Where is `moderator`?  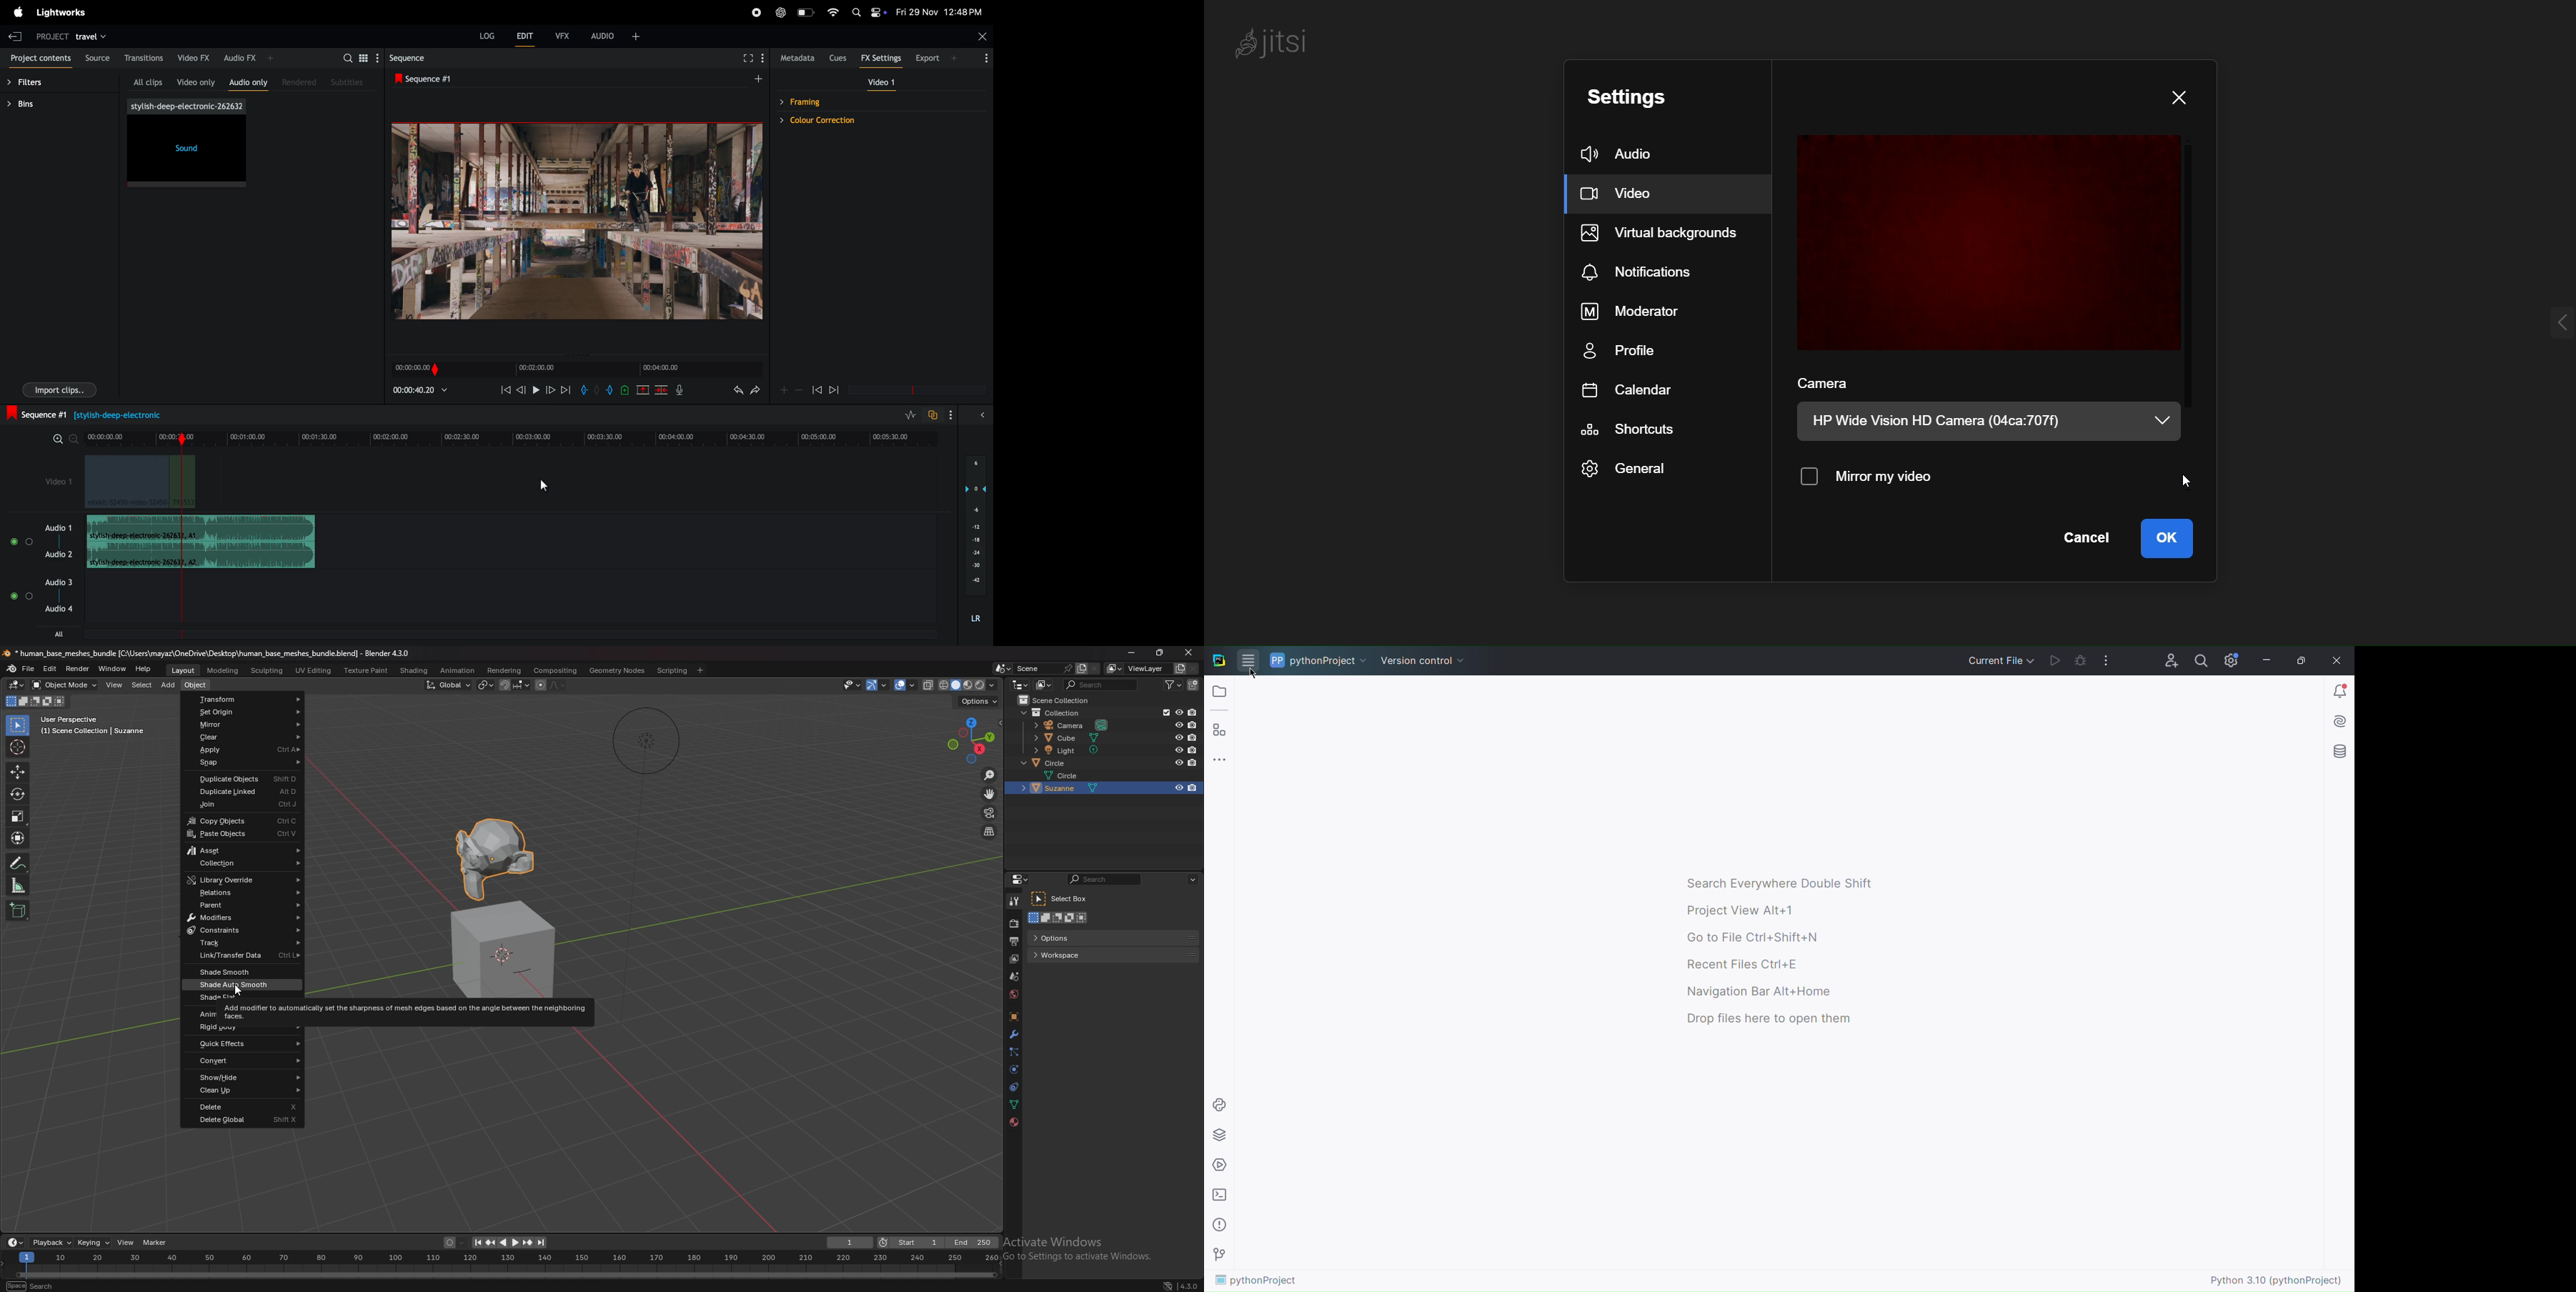
moderator is located at coordinates (1636, 310).